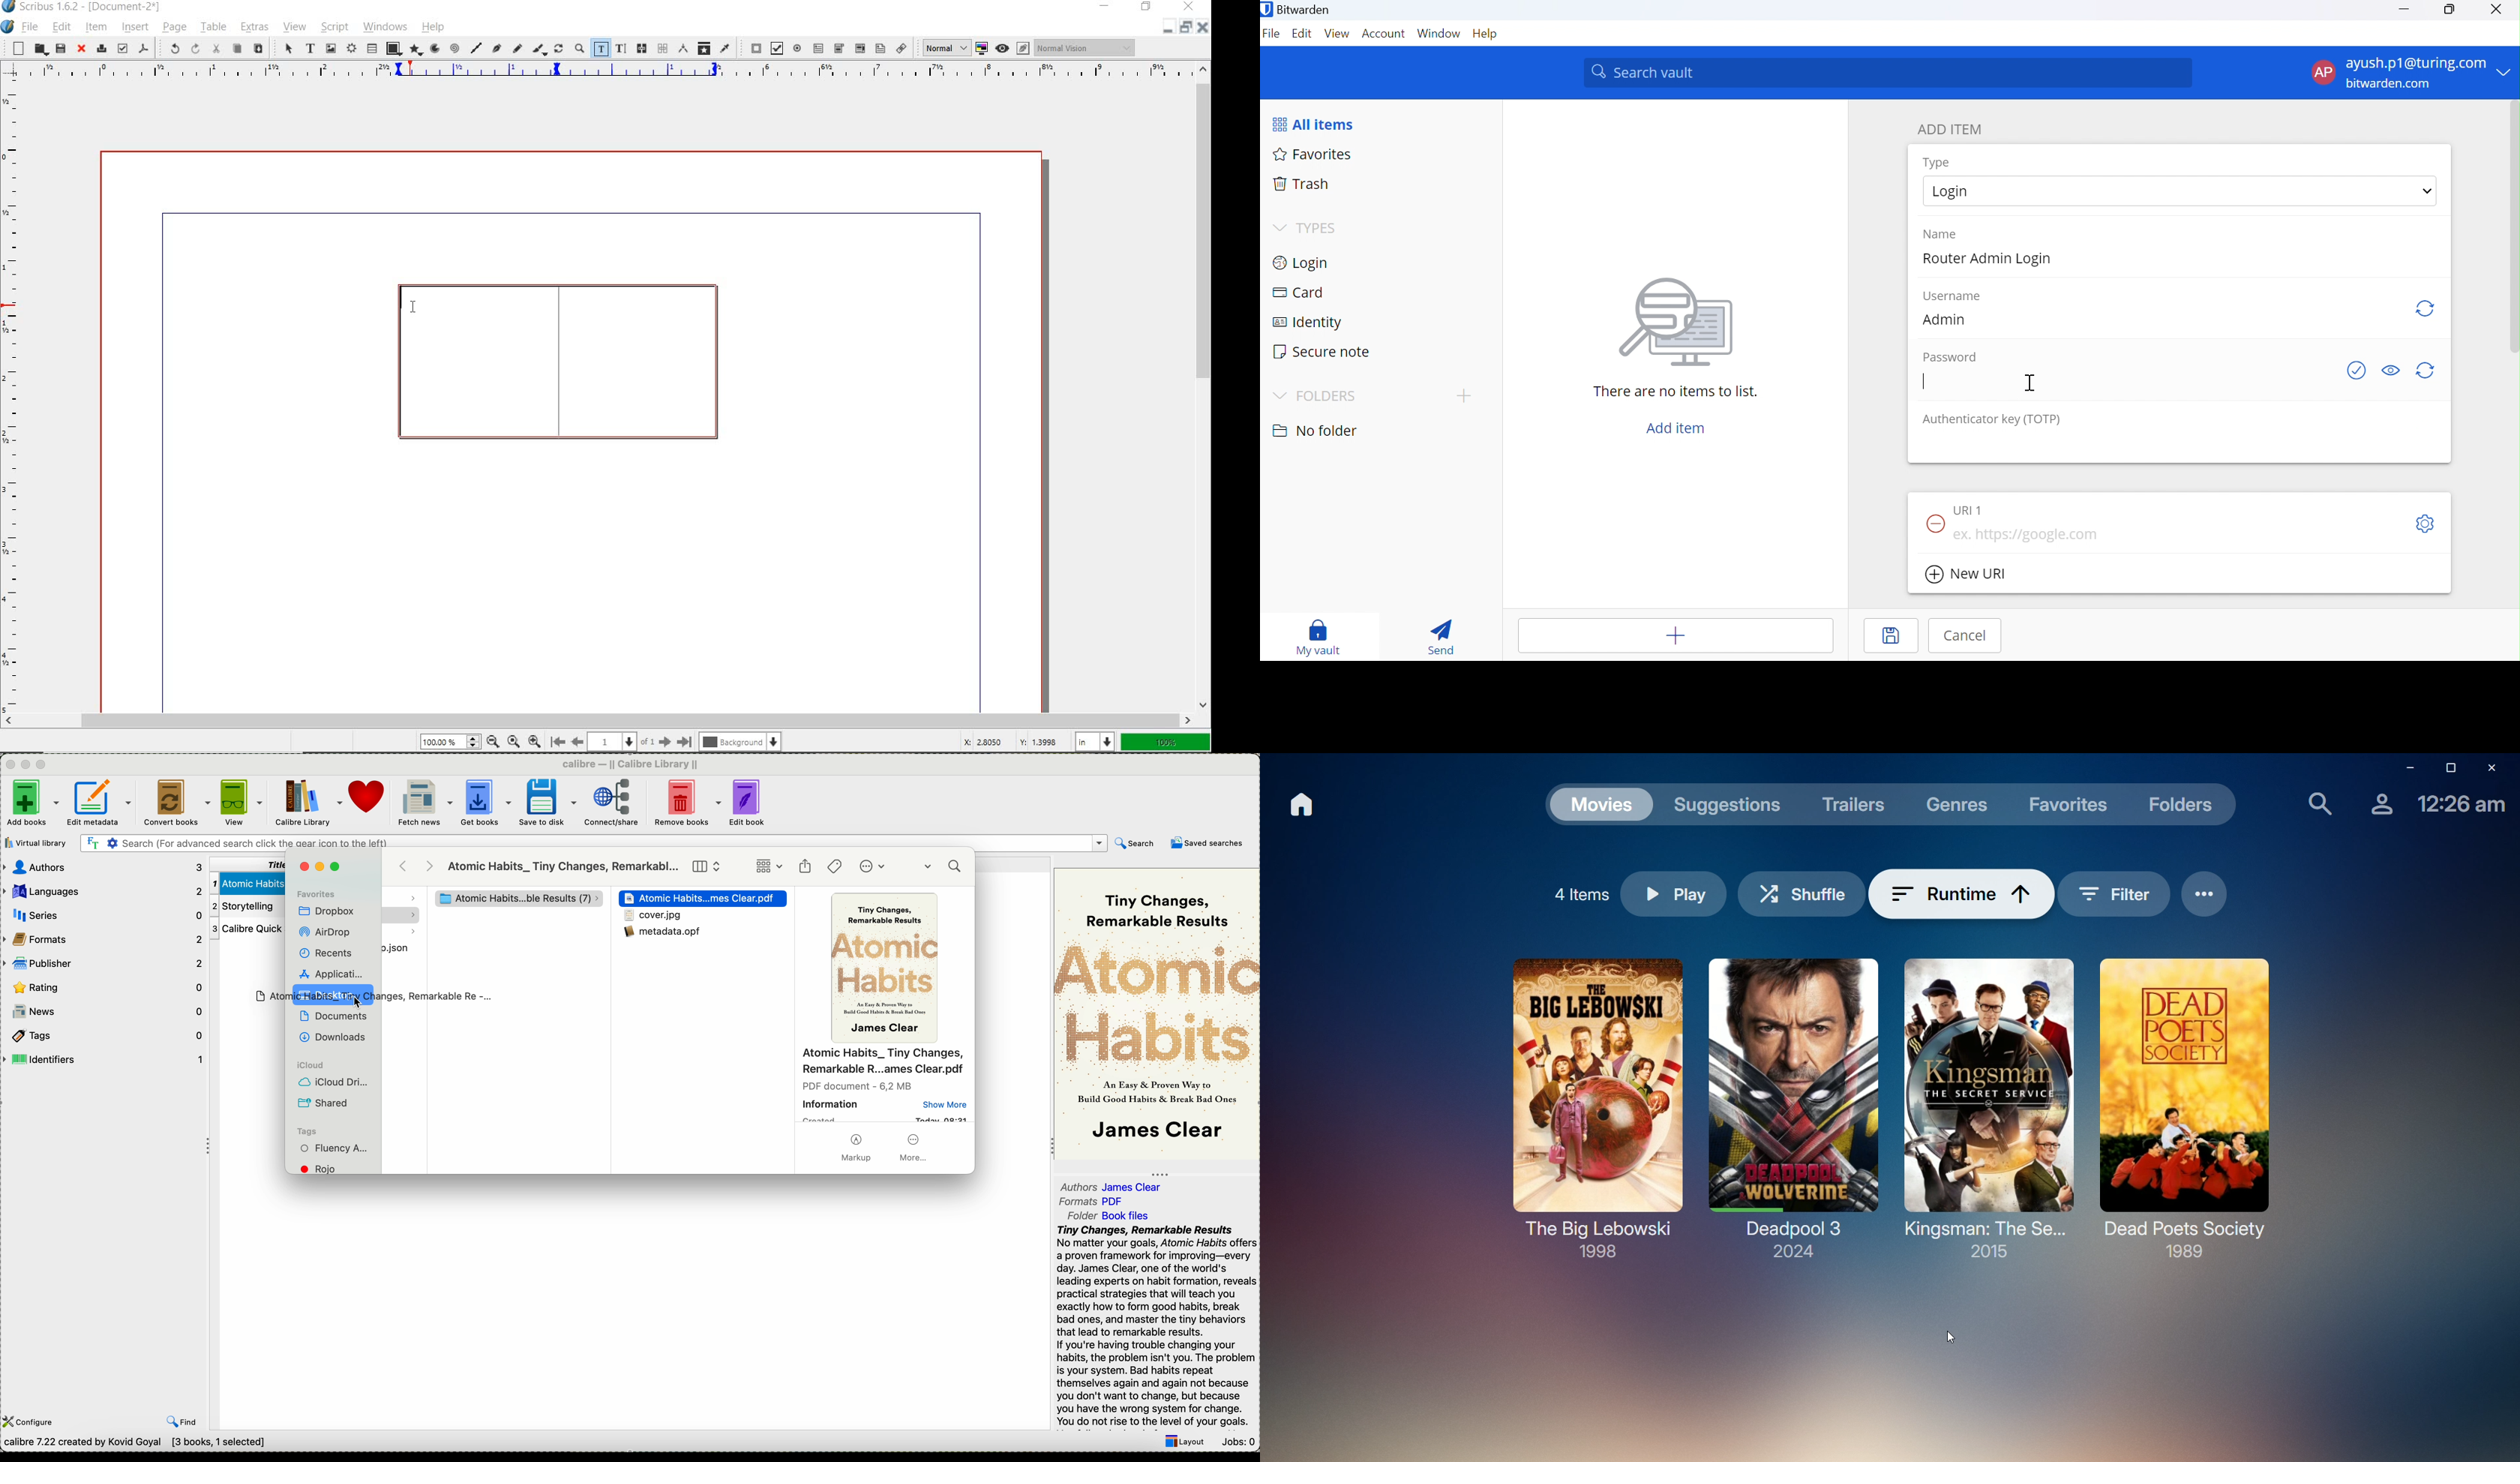  I want to click on preview mode, so click(1015, 48).